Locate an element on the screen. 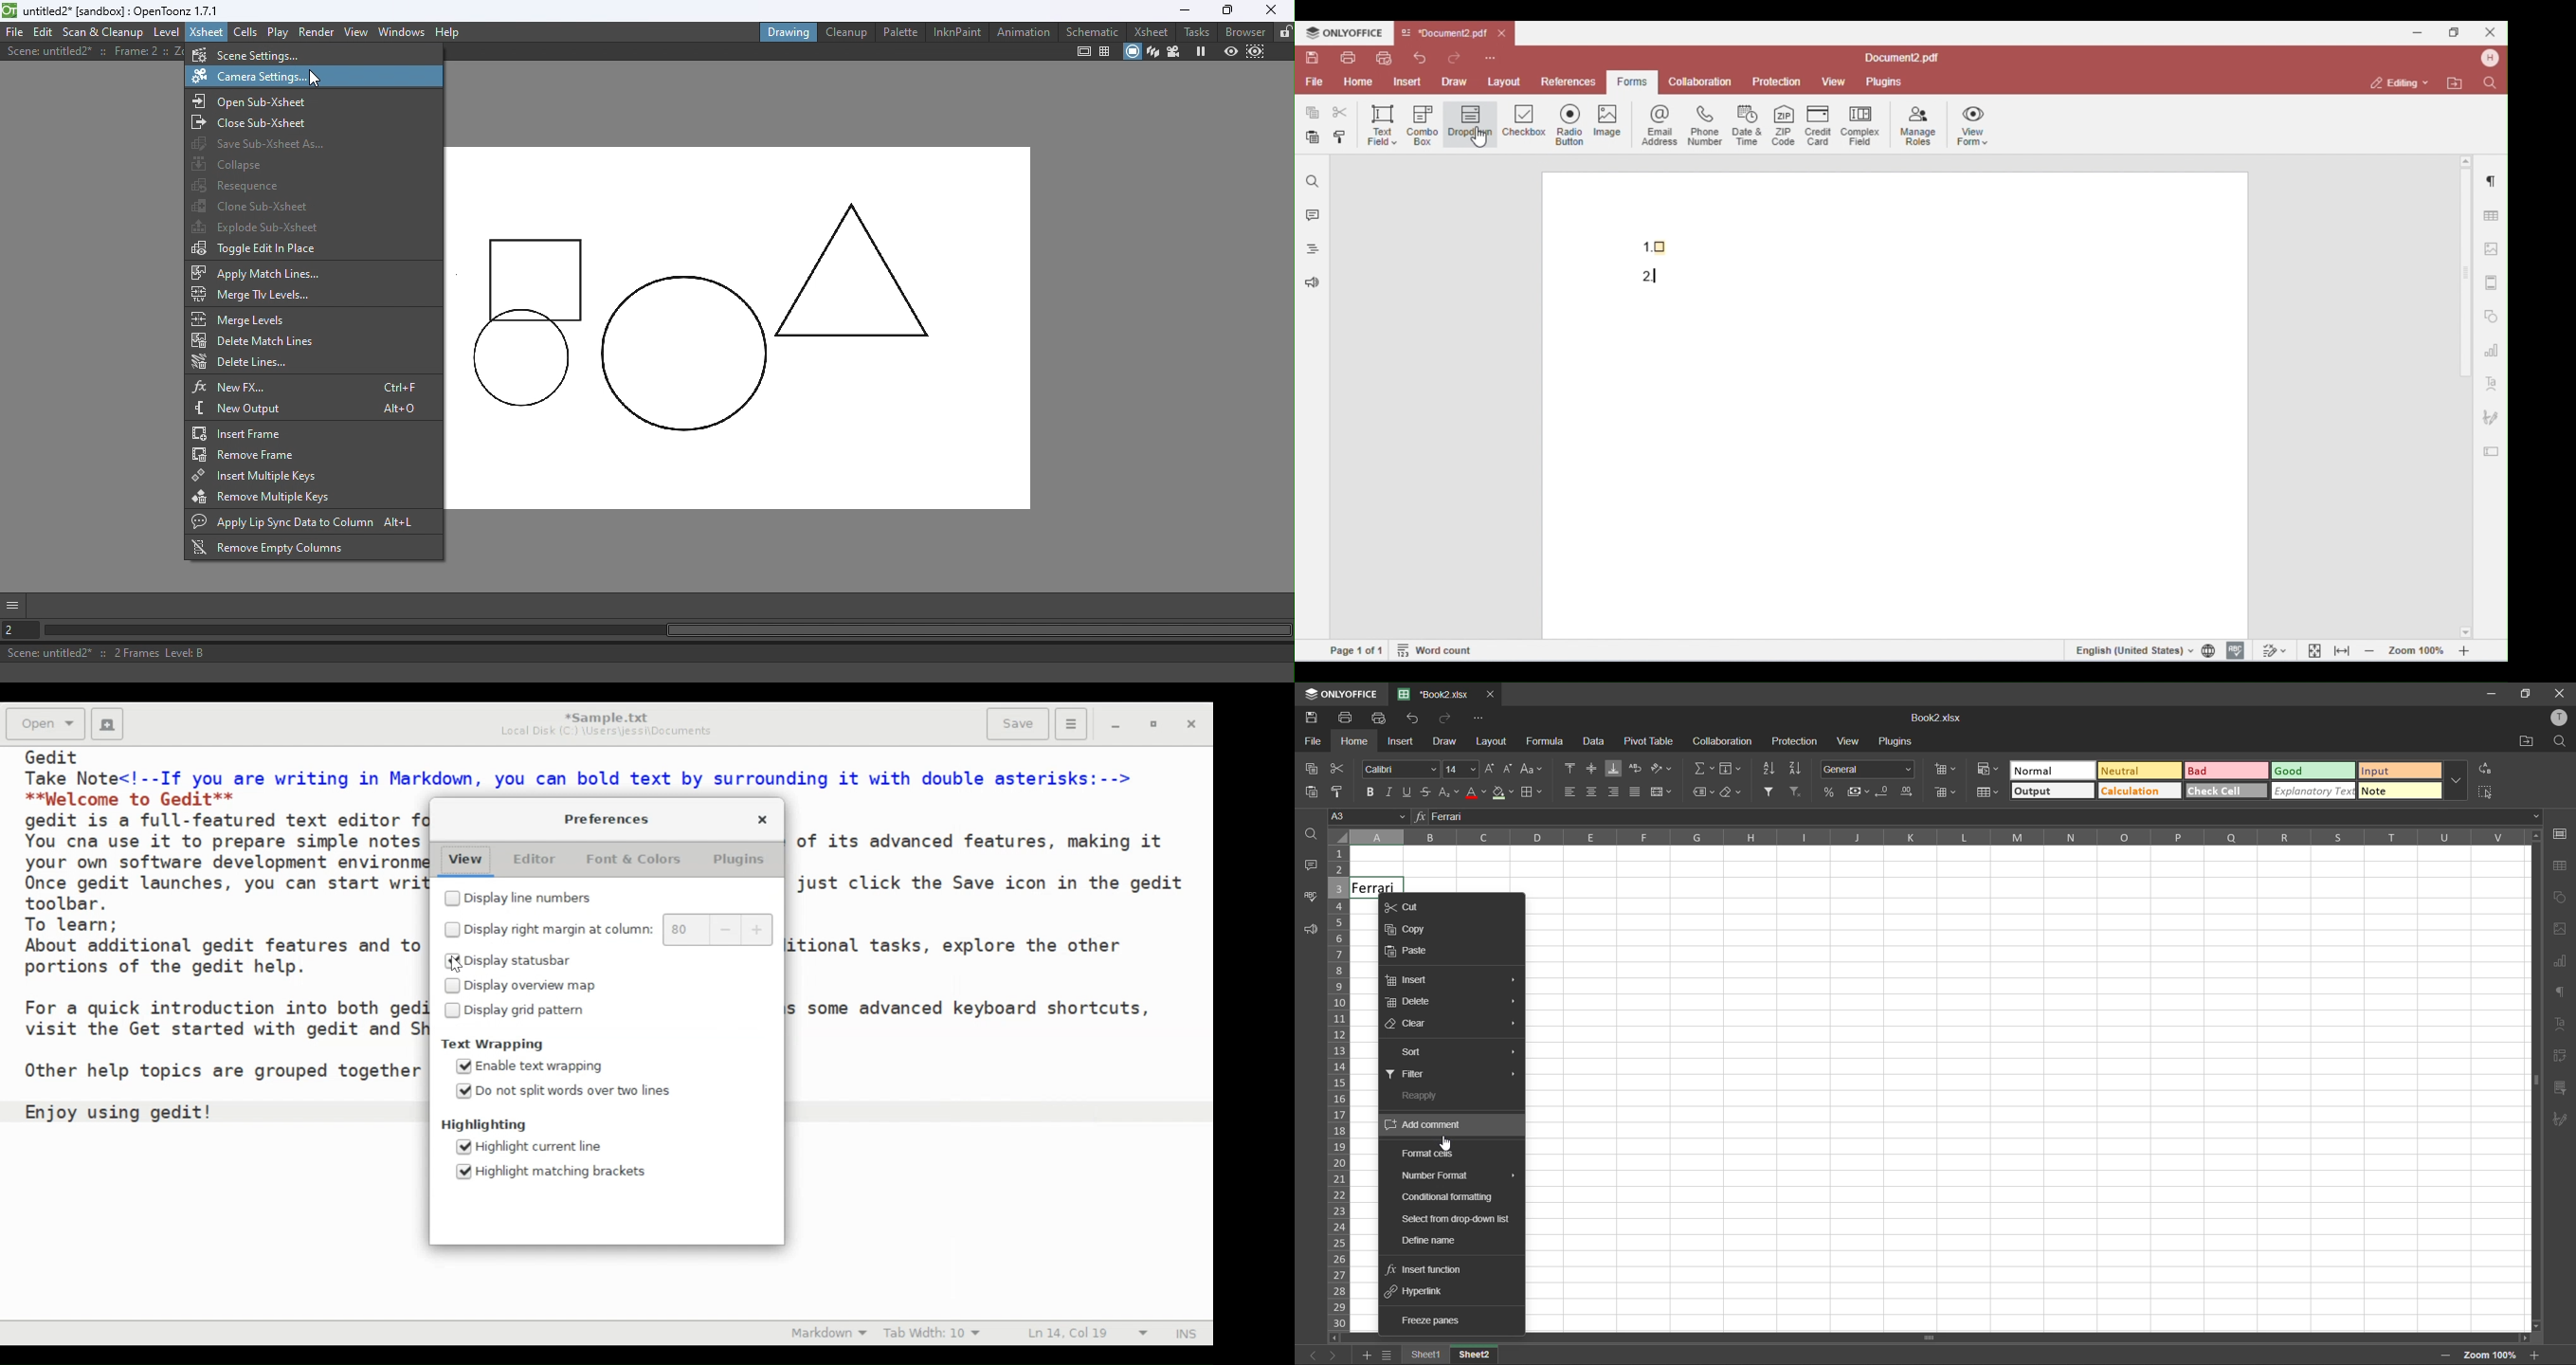 The width and height of the screenshot is (2576, 1372). feedback is located at coordinates (1308, 931).